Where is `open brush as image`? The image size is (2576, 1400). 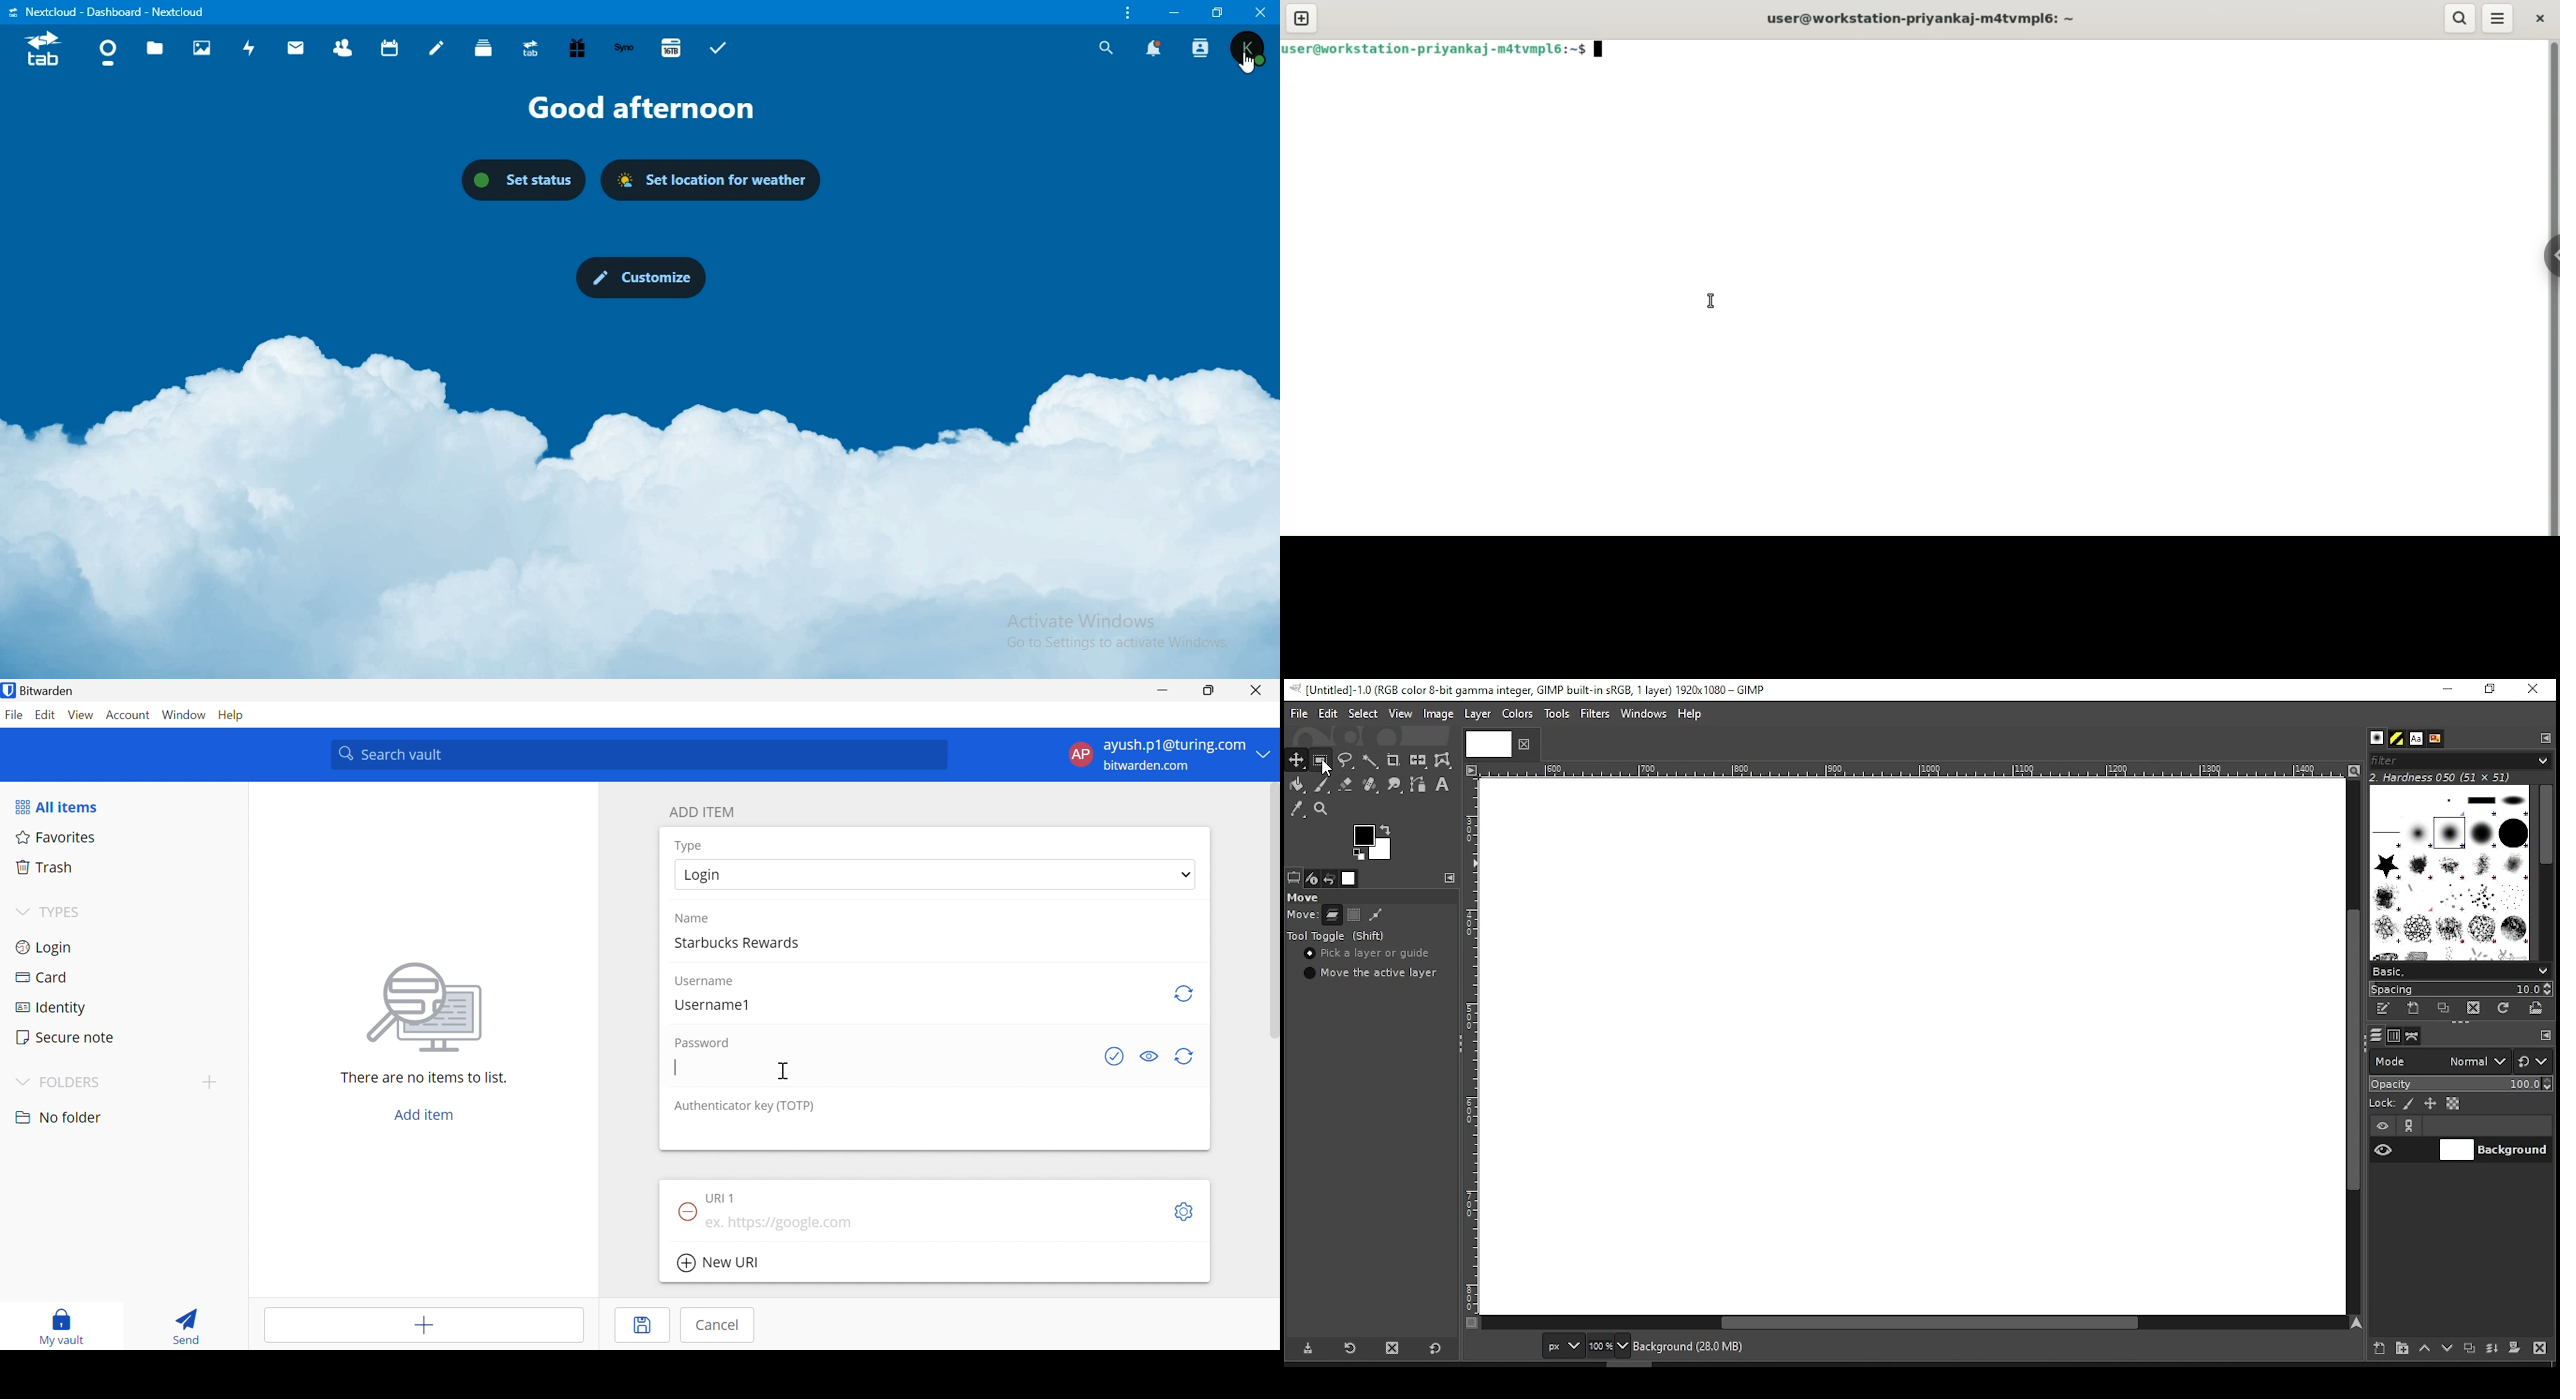
open brush as image is located at coordinates (2537, 1008).